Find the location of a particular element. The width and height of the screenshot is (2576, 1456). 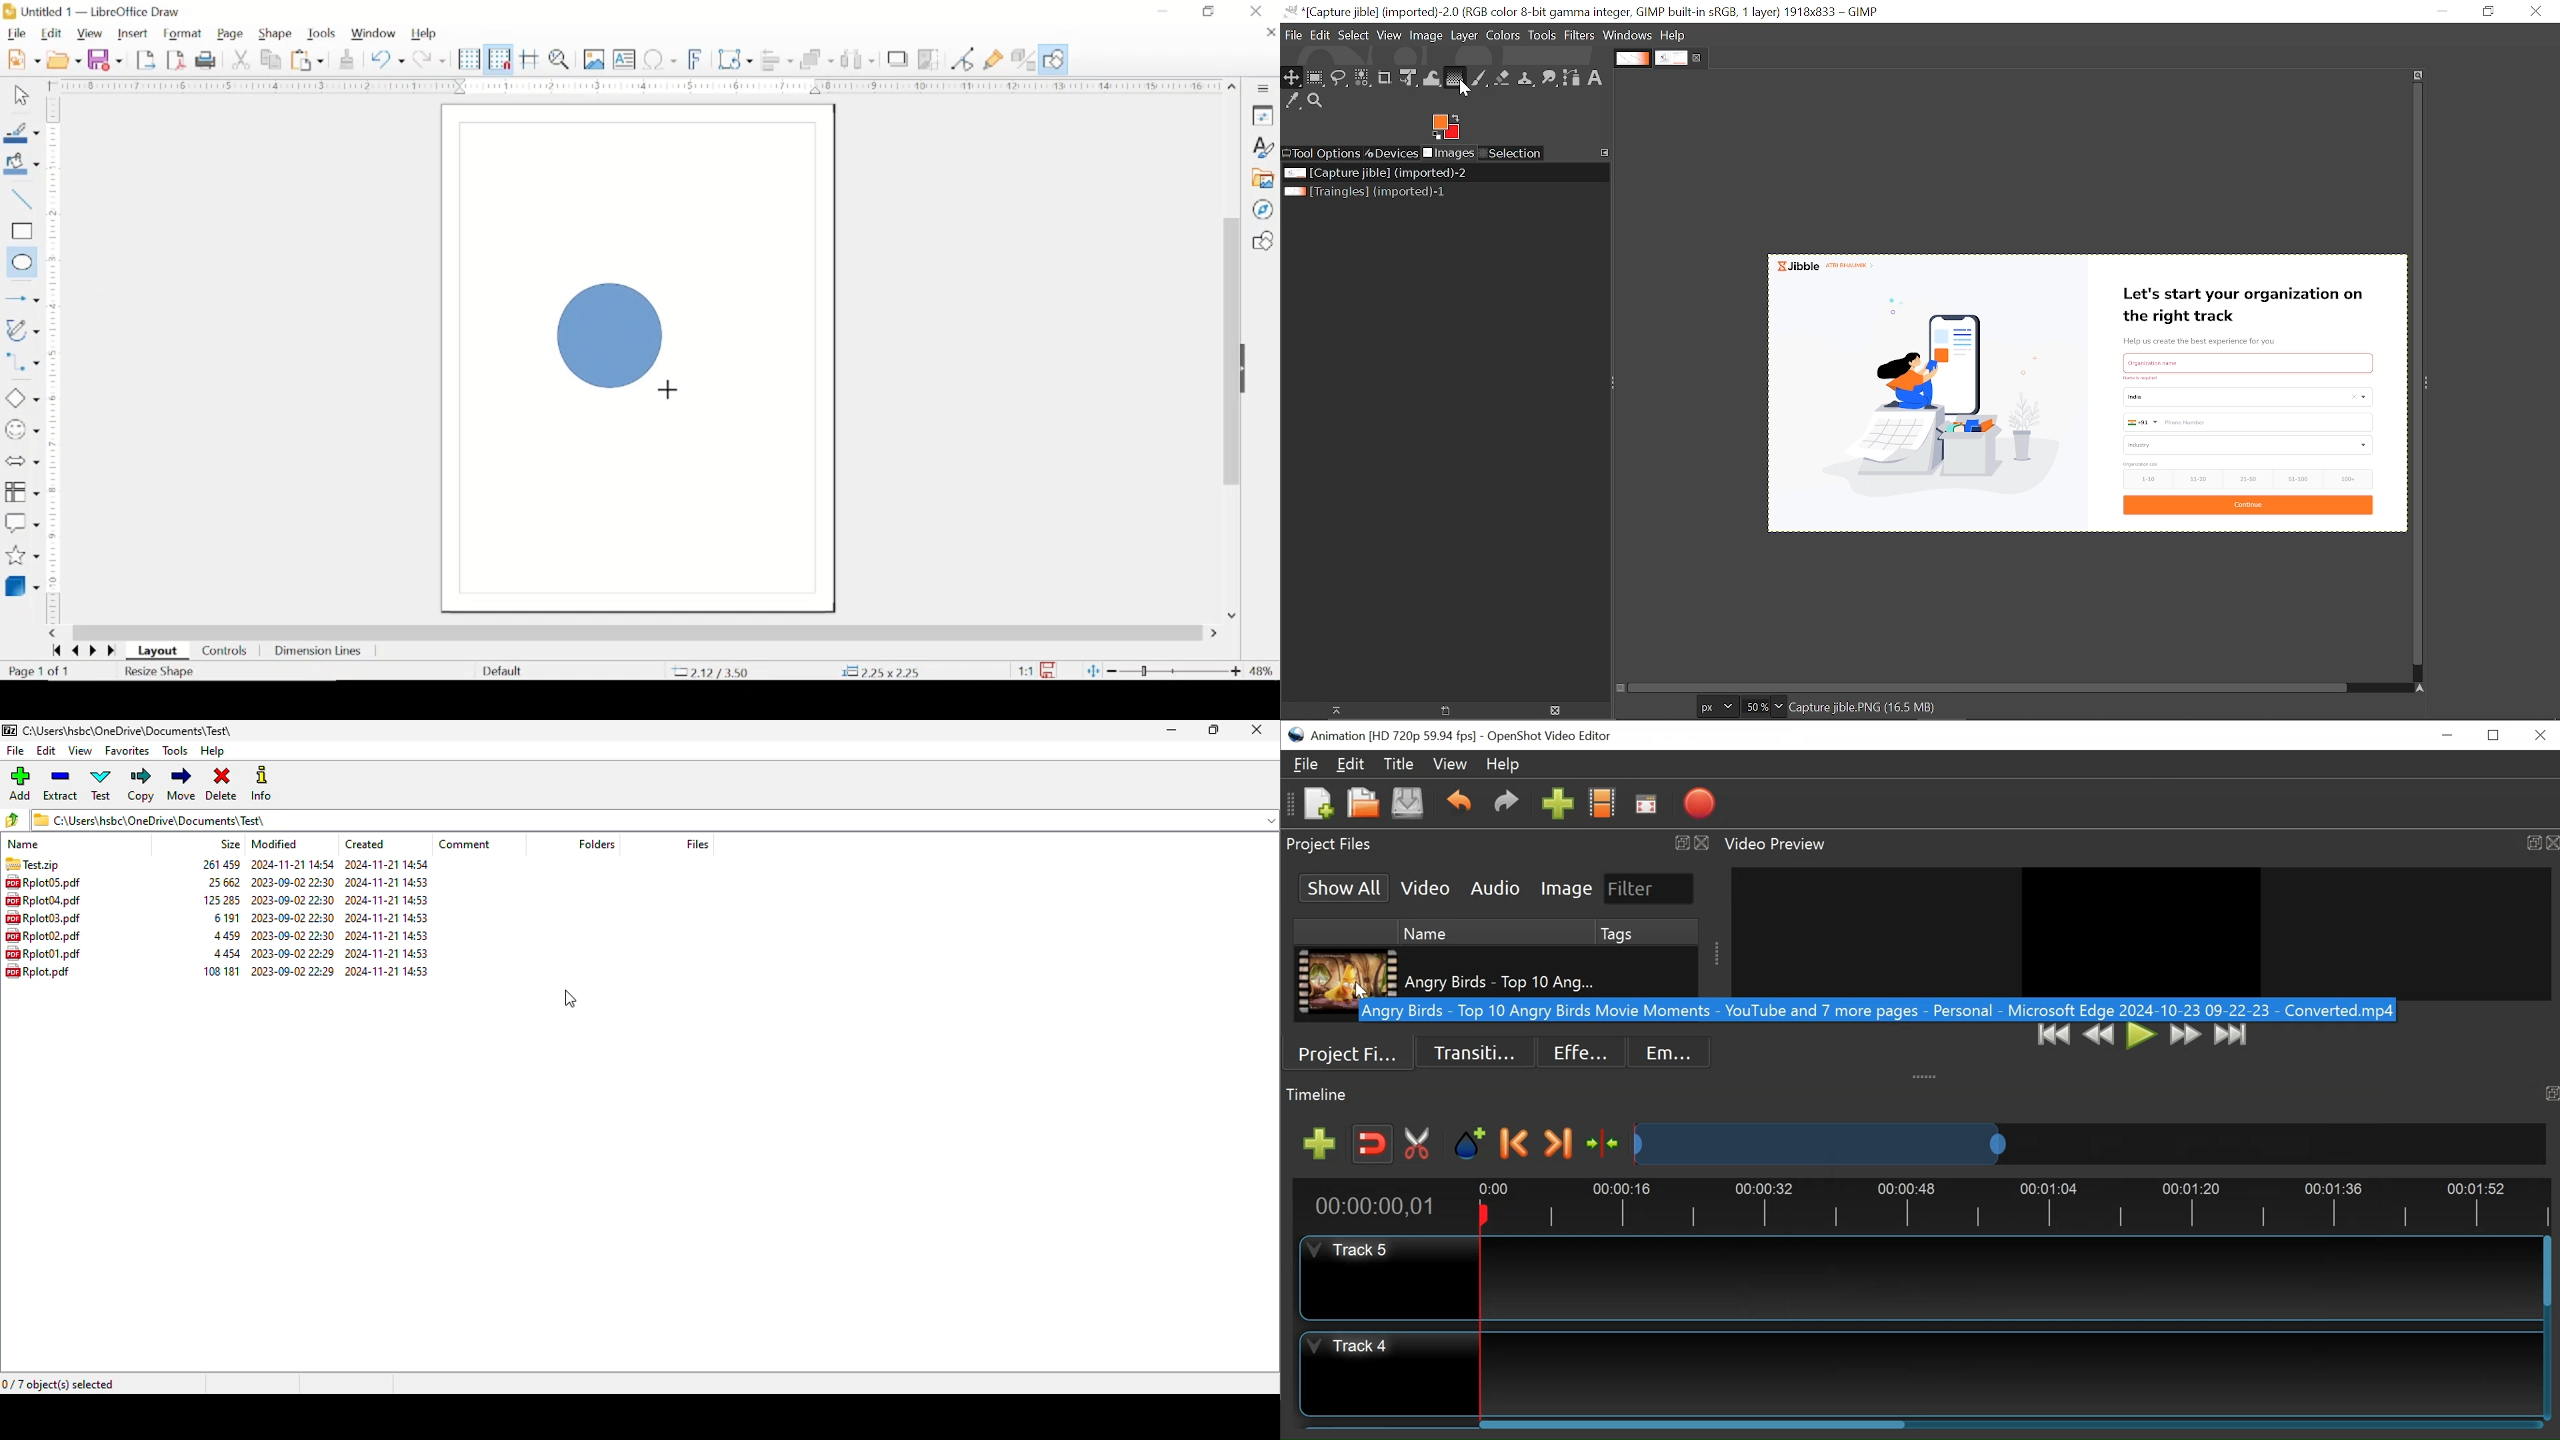

help is located at coordinates (213, 751).